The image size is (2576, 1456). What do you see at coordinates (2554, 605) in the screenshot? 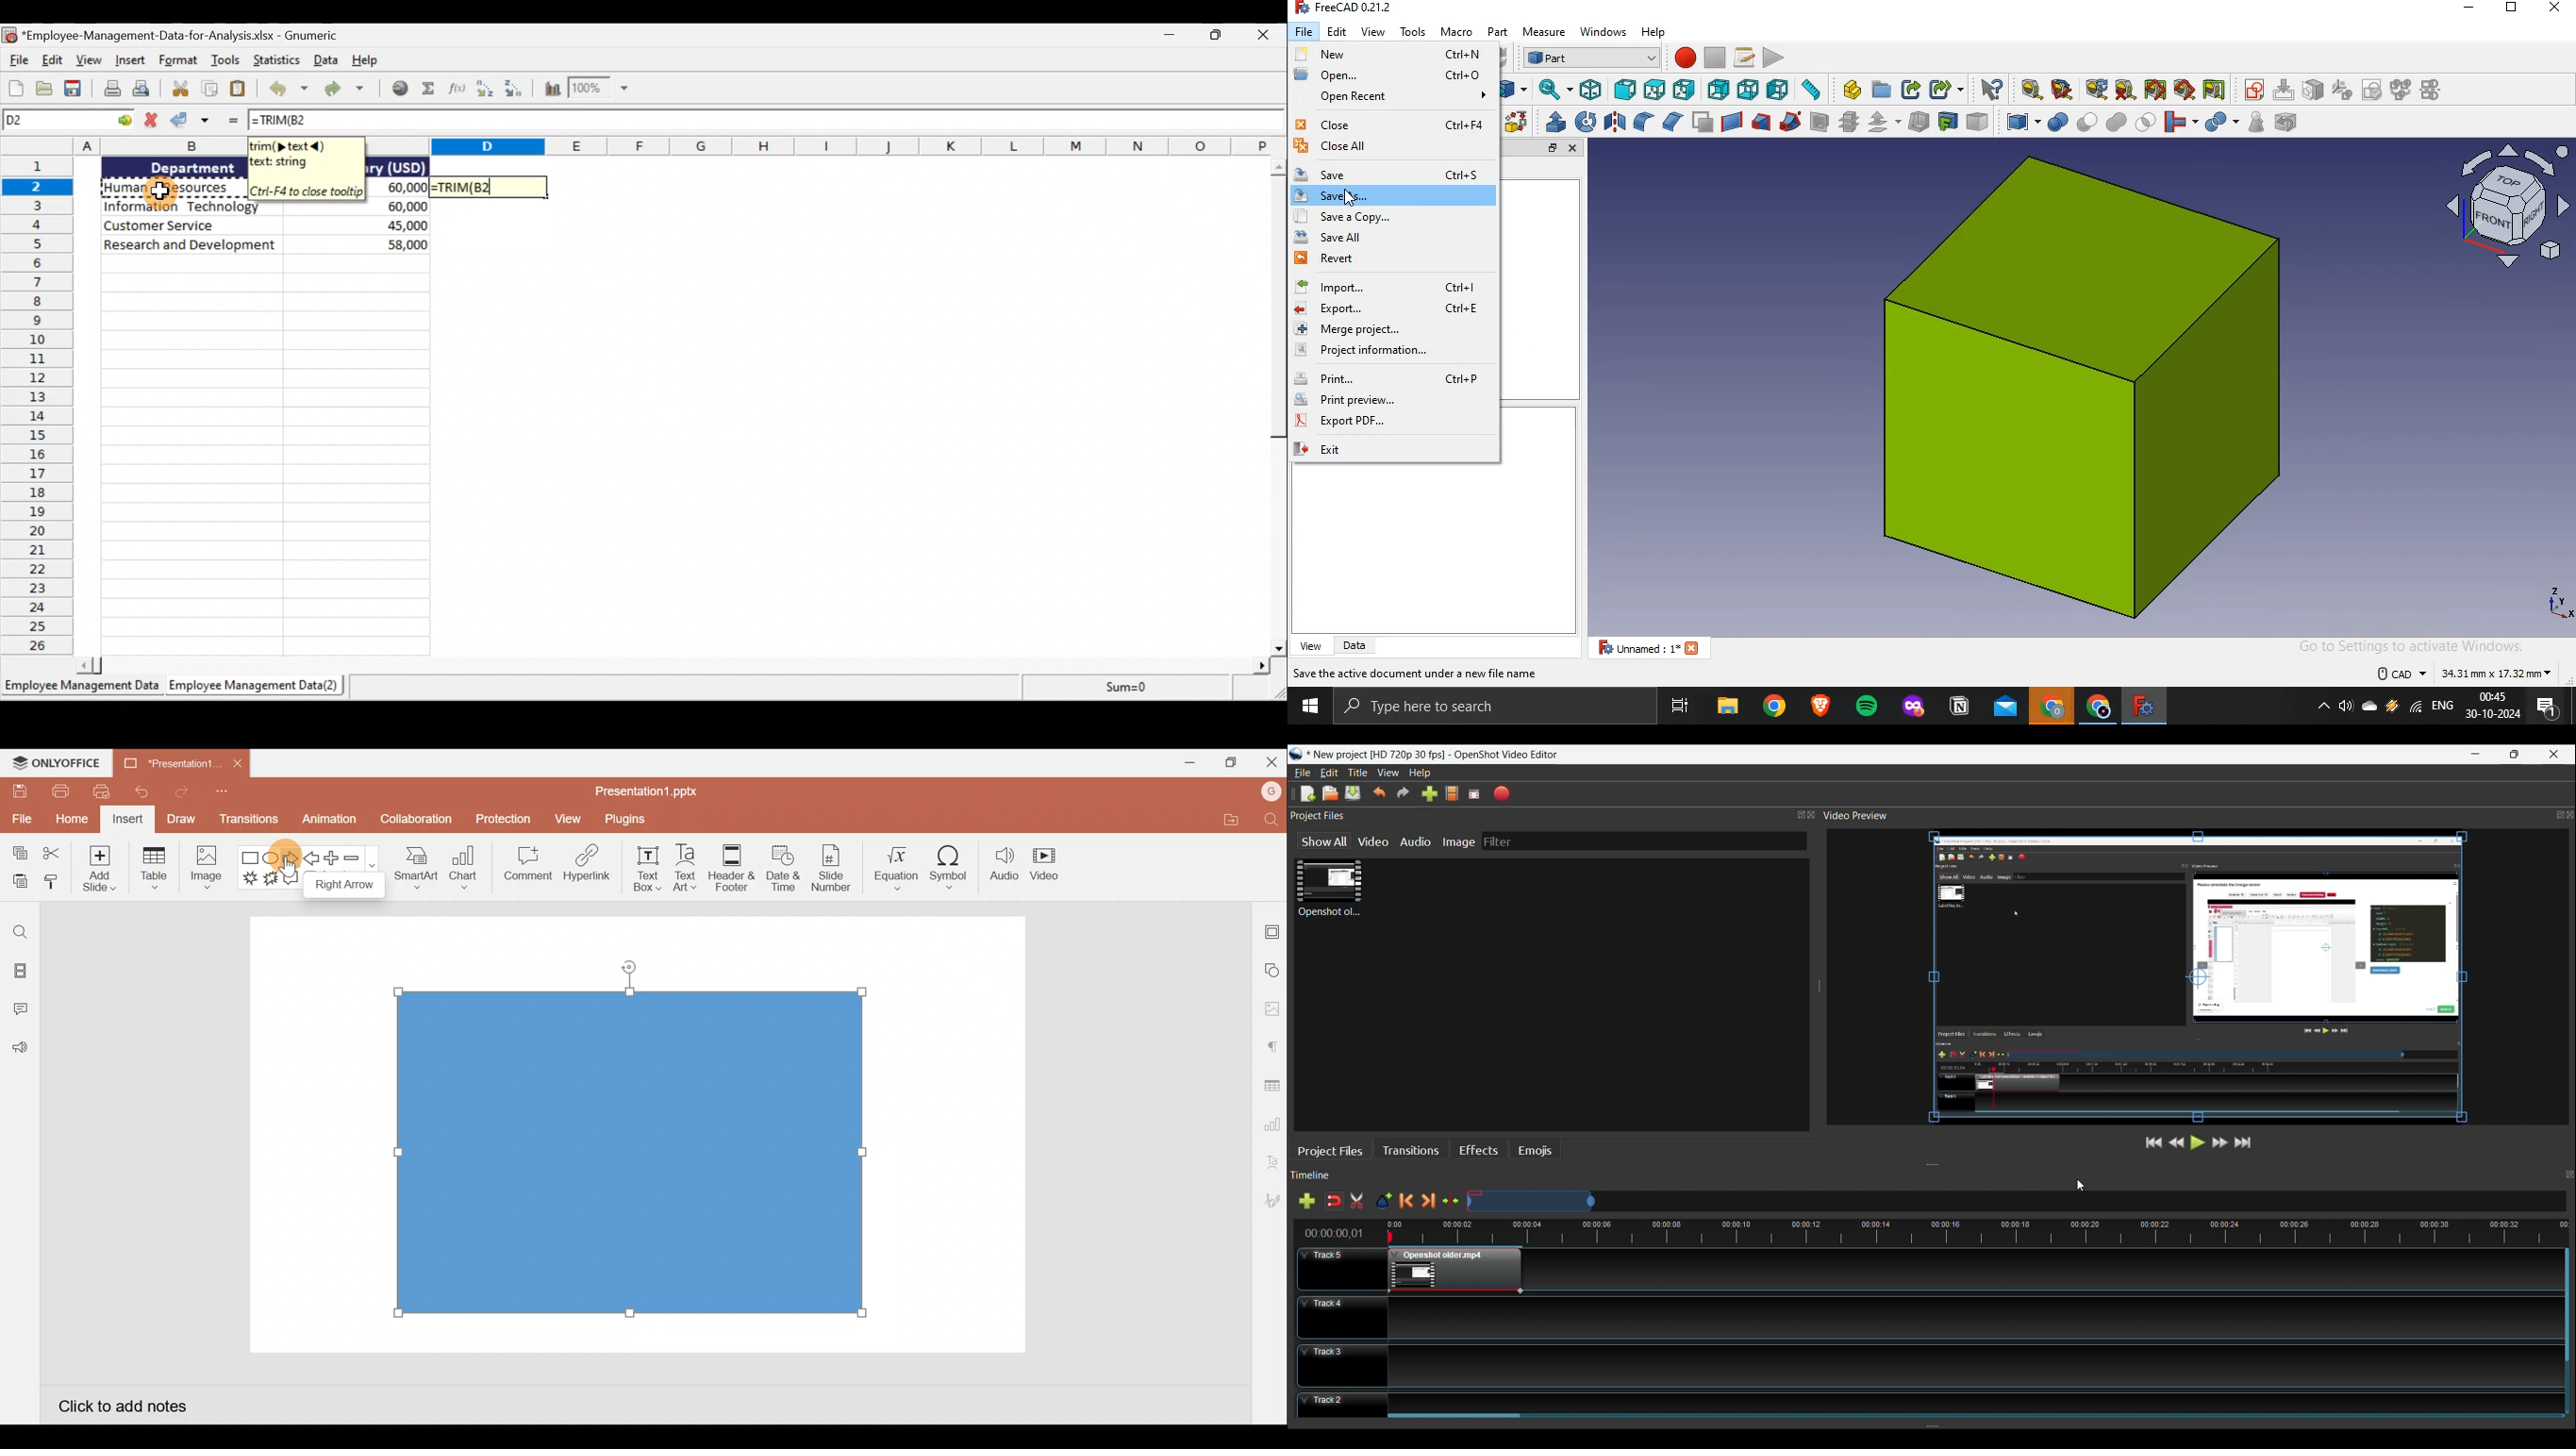
I see `axes icon` at bounding box center [2554, 605].